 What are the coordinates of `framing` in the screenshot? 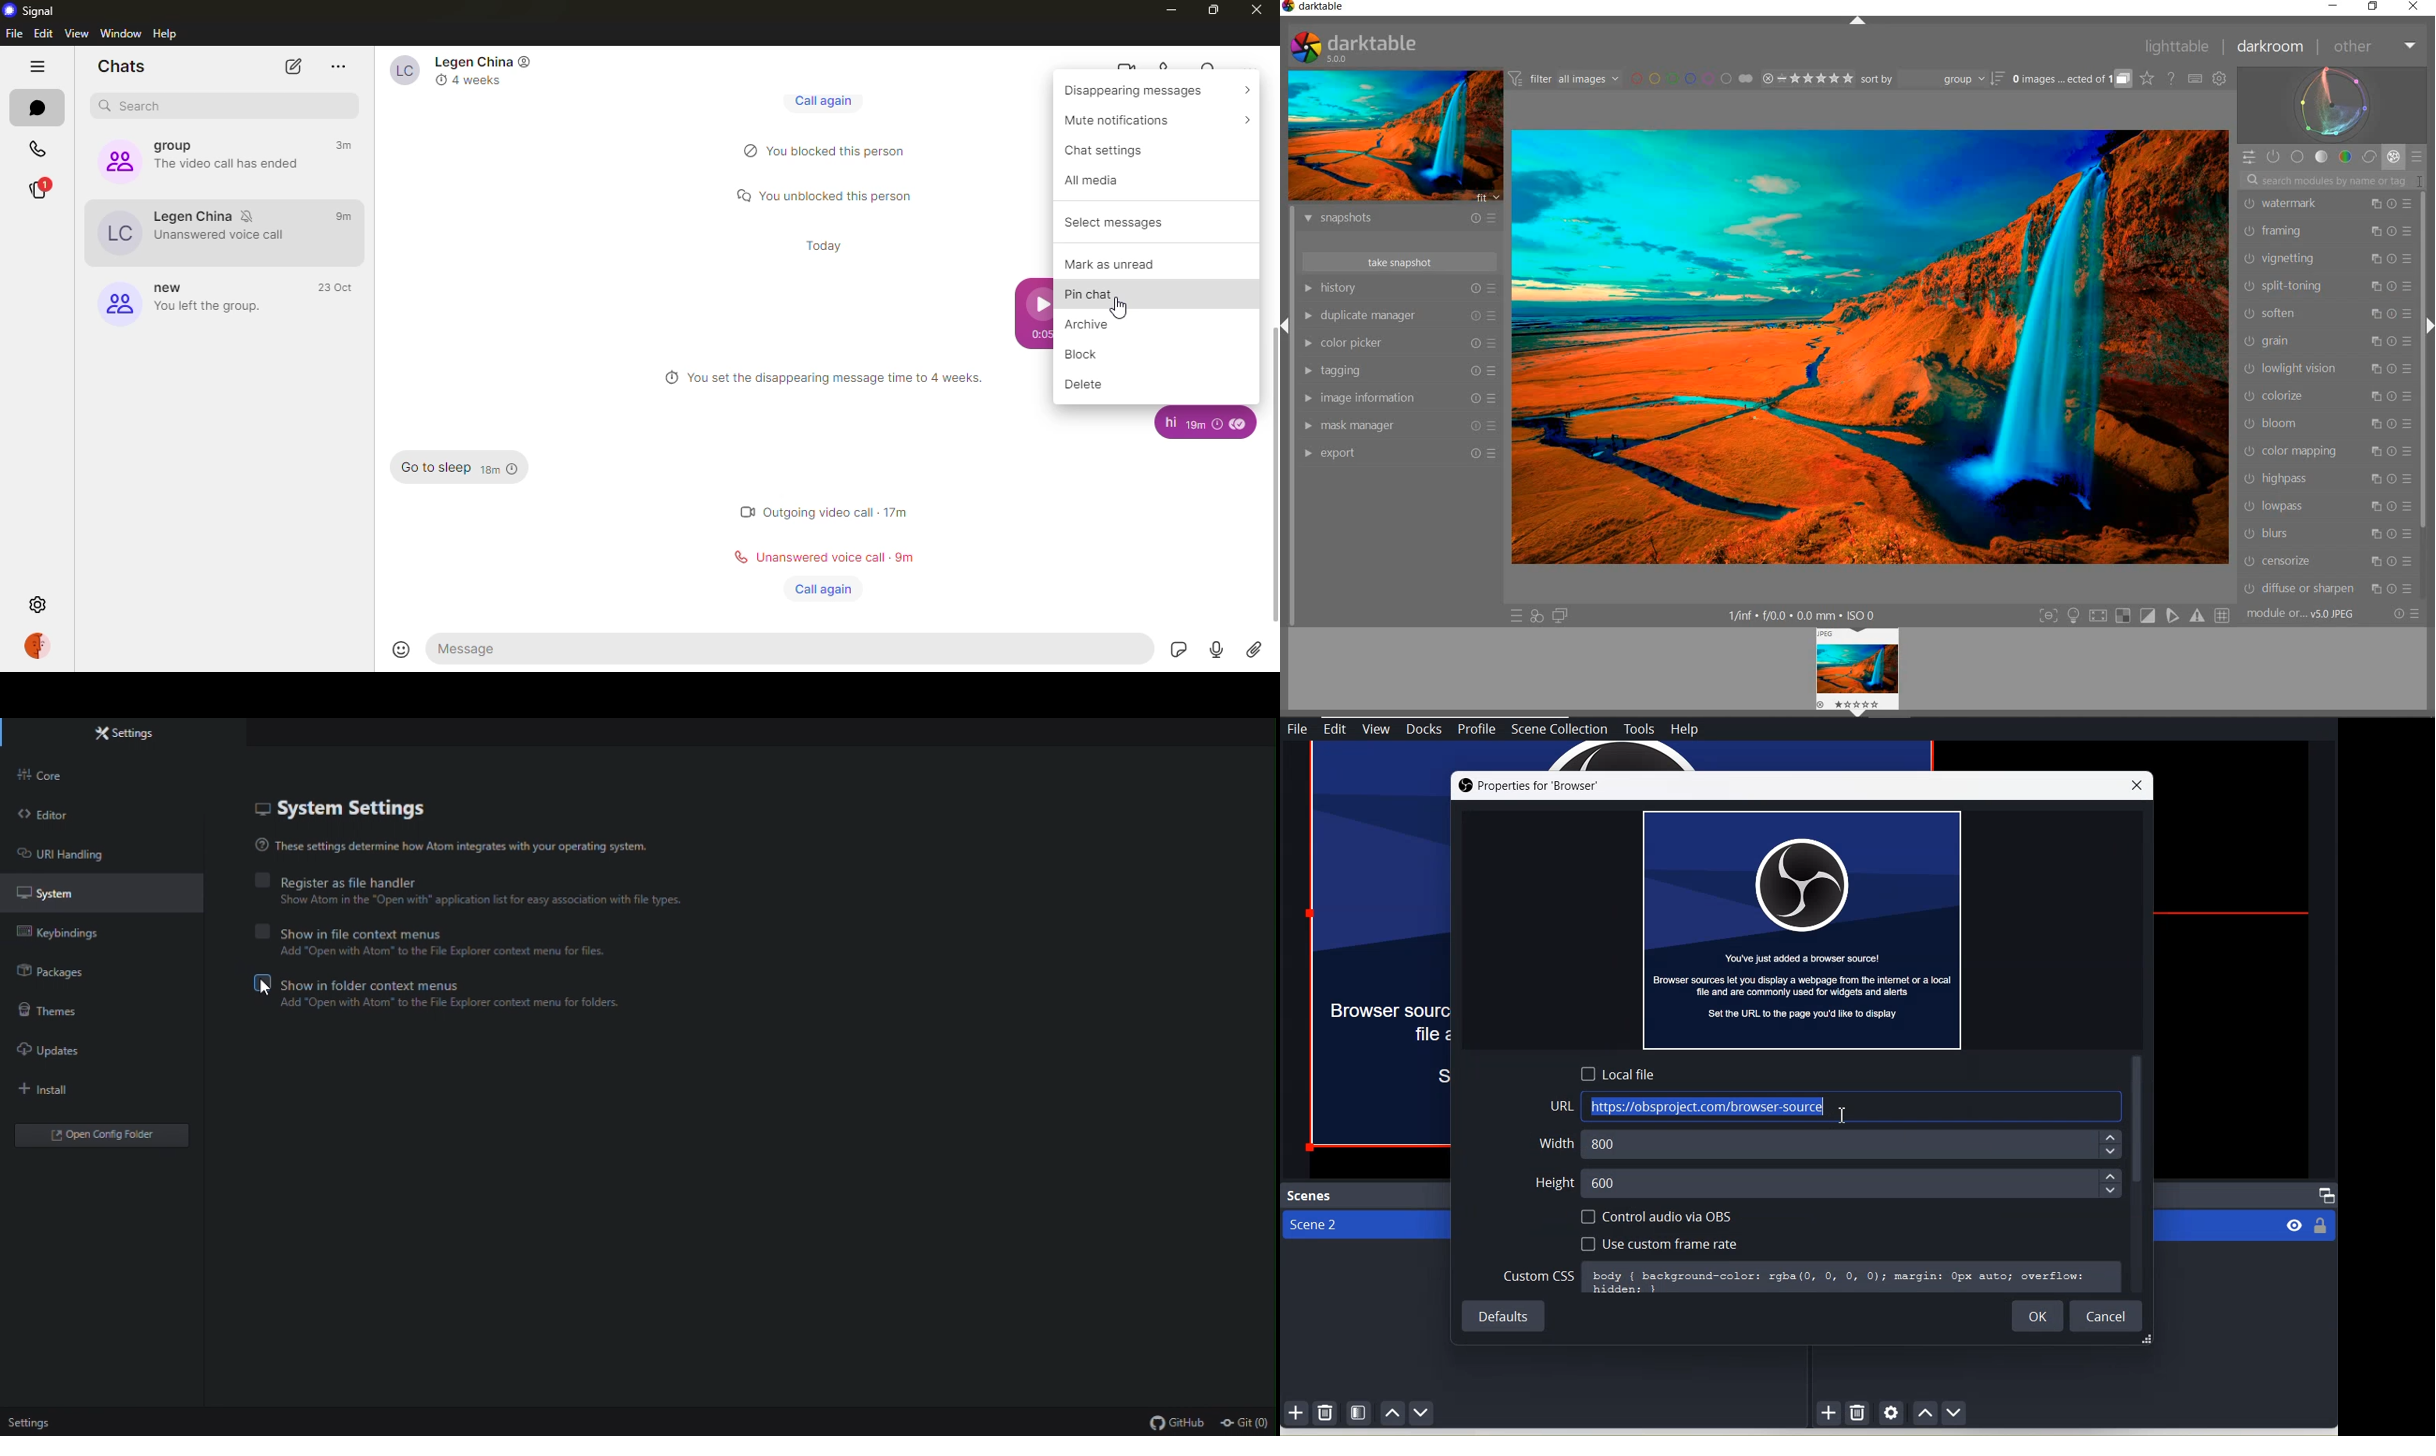 It's located at (2329, 232).